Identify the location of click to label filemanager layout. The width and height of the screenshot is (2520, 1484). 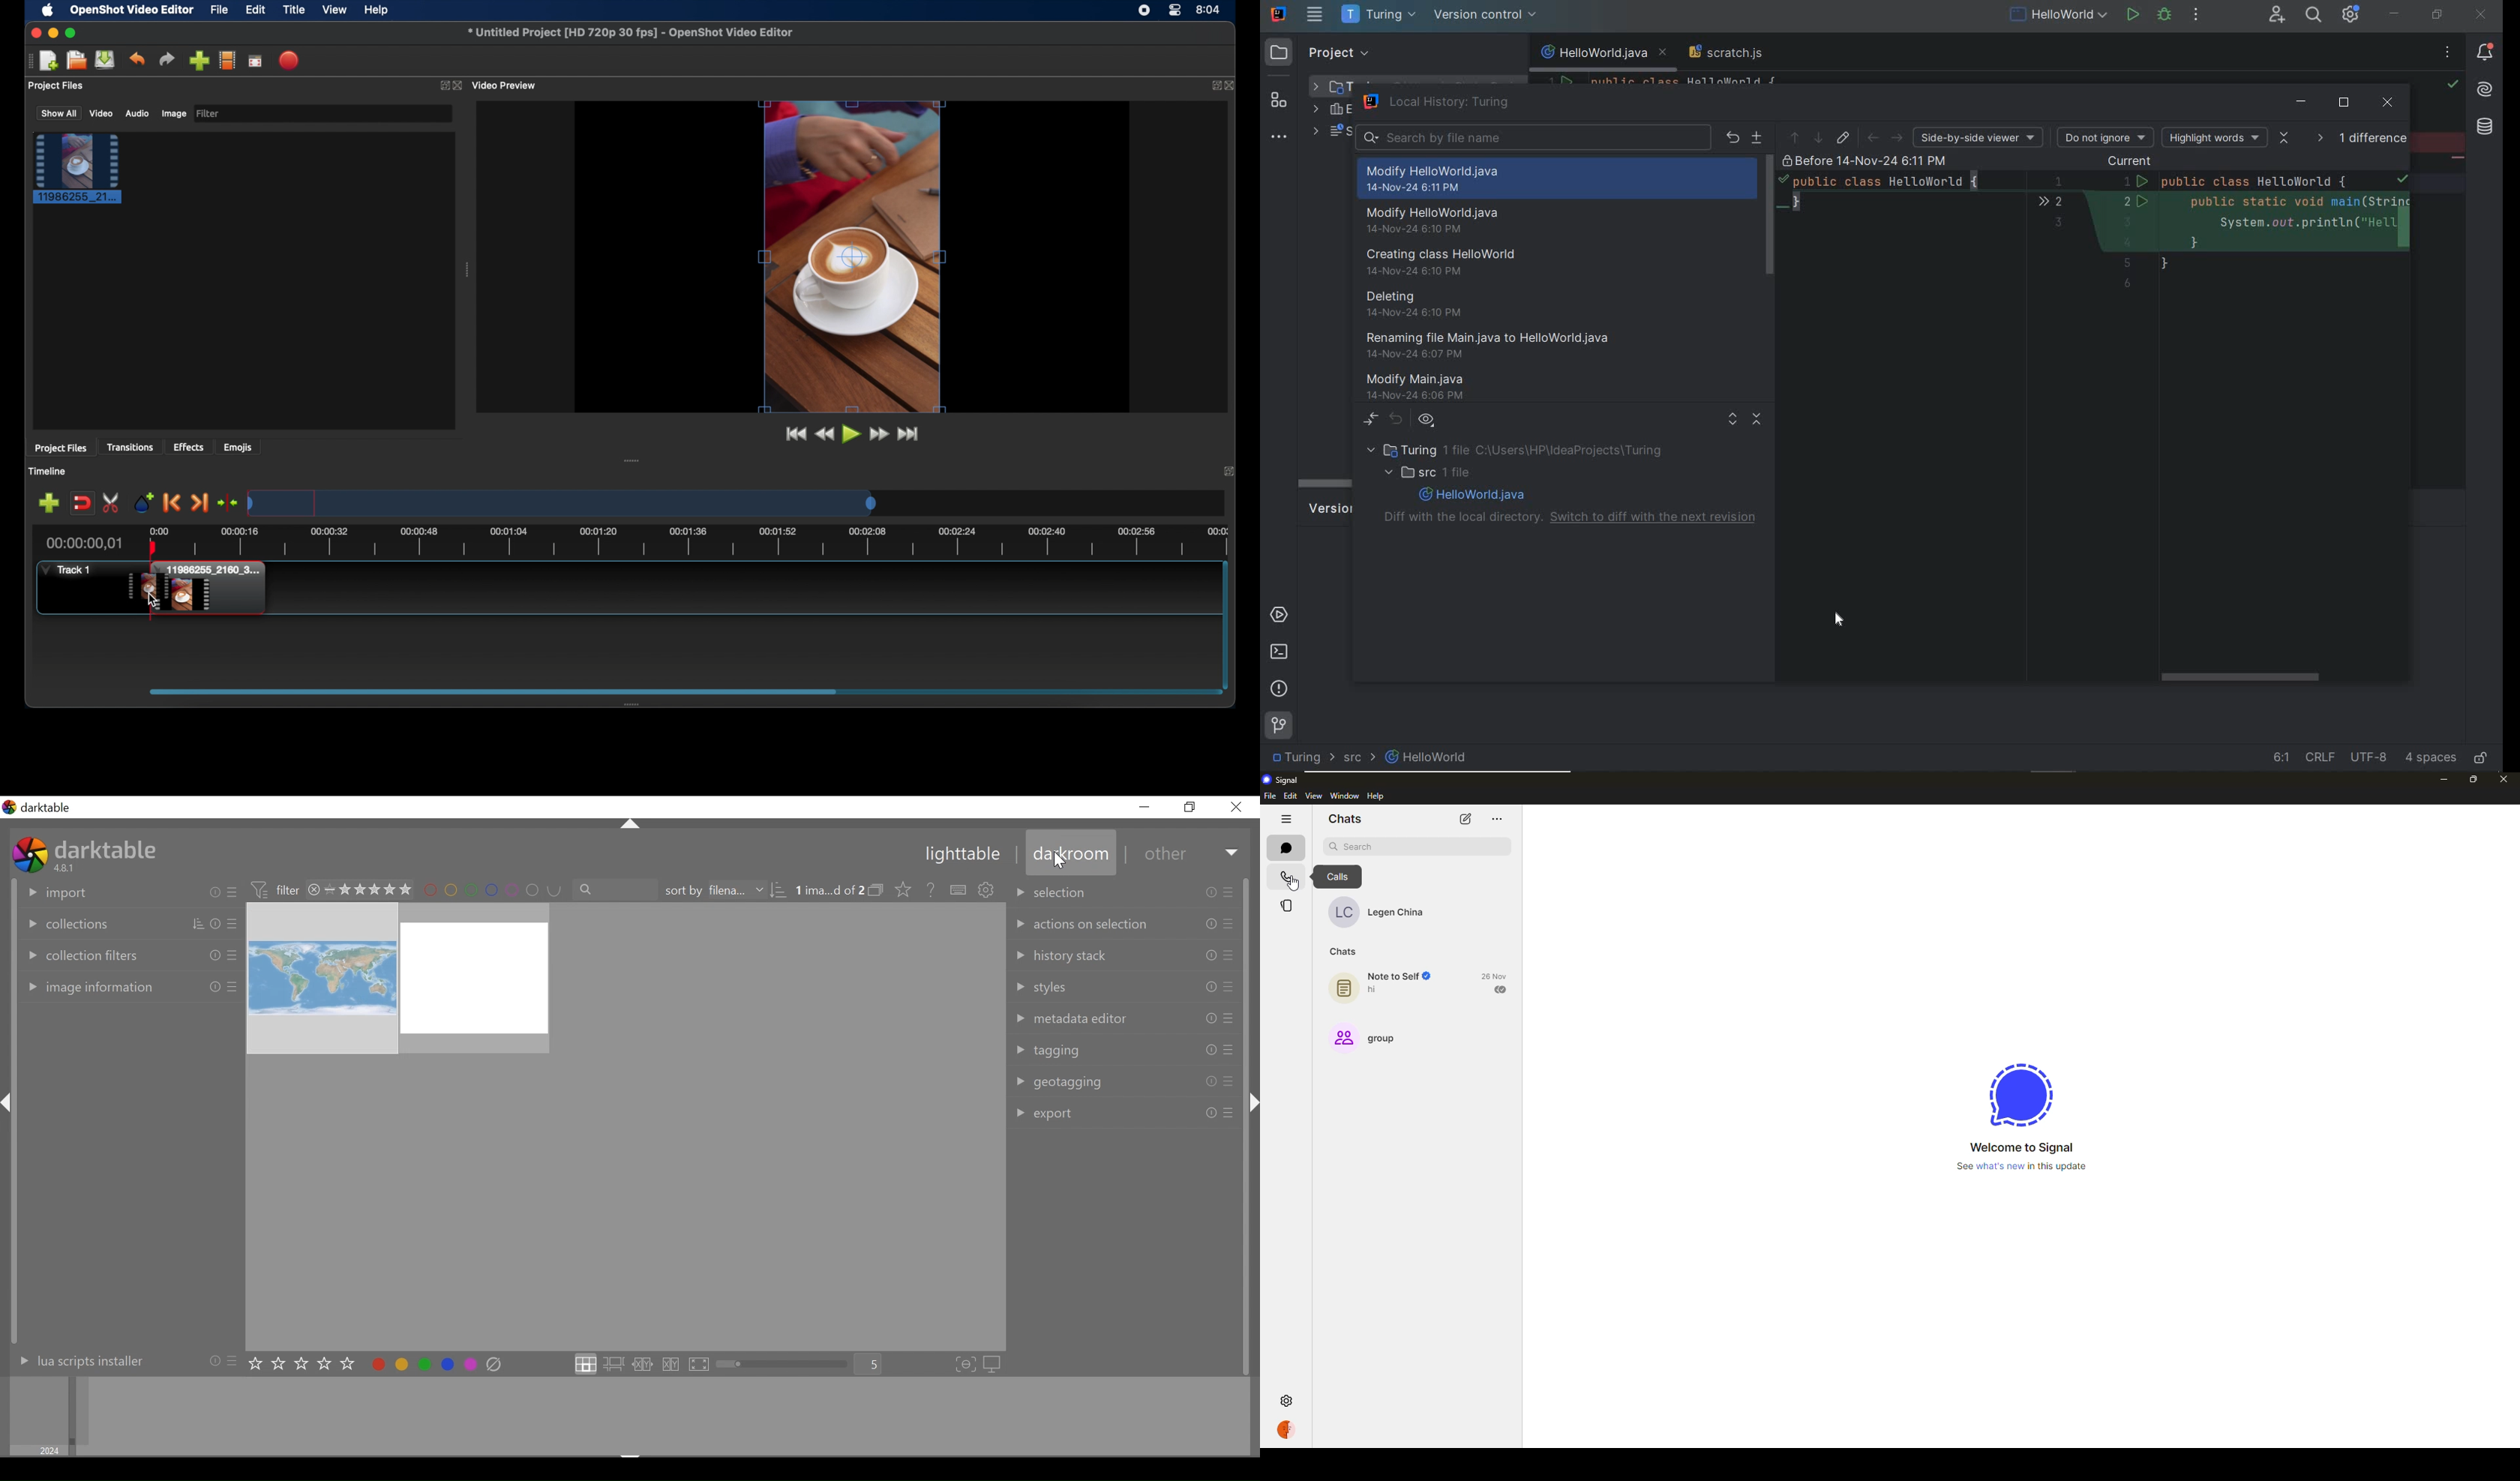
(585, 1365).